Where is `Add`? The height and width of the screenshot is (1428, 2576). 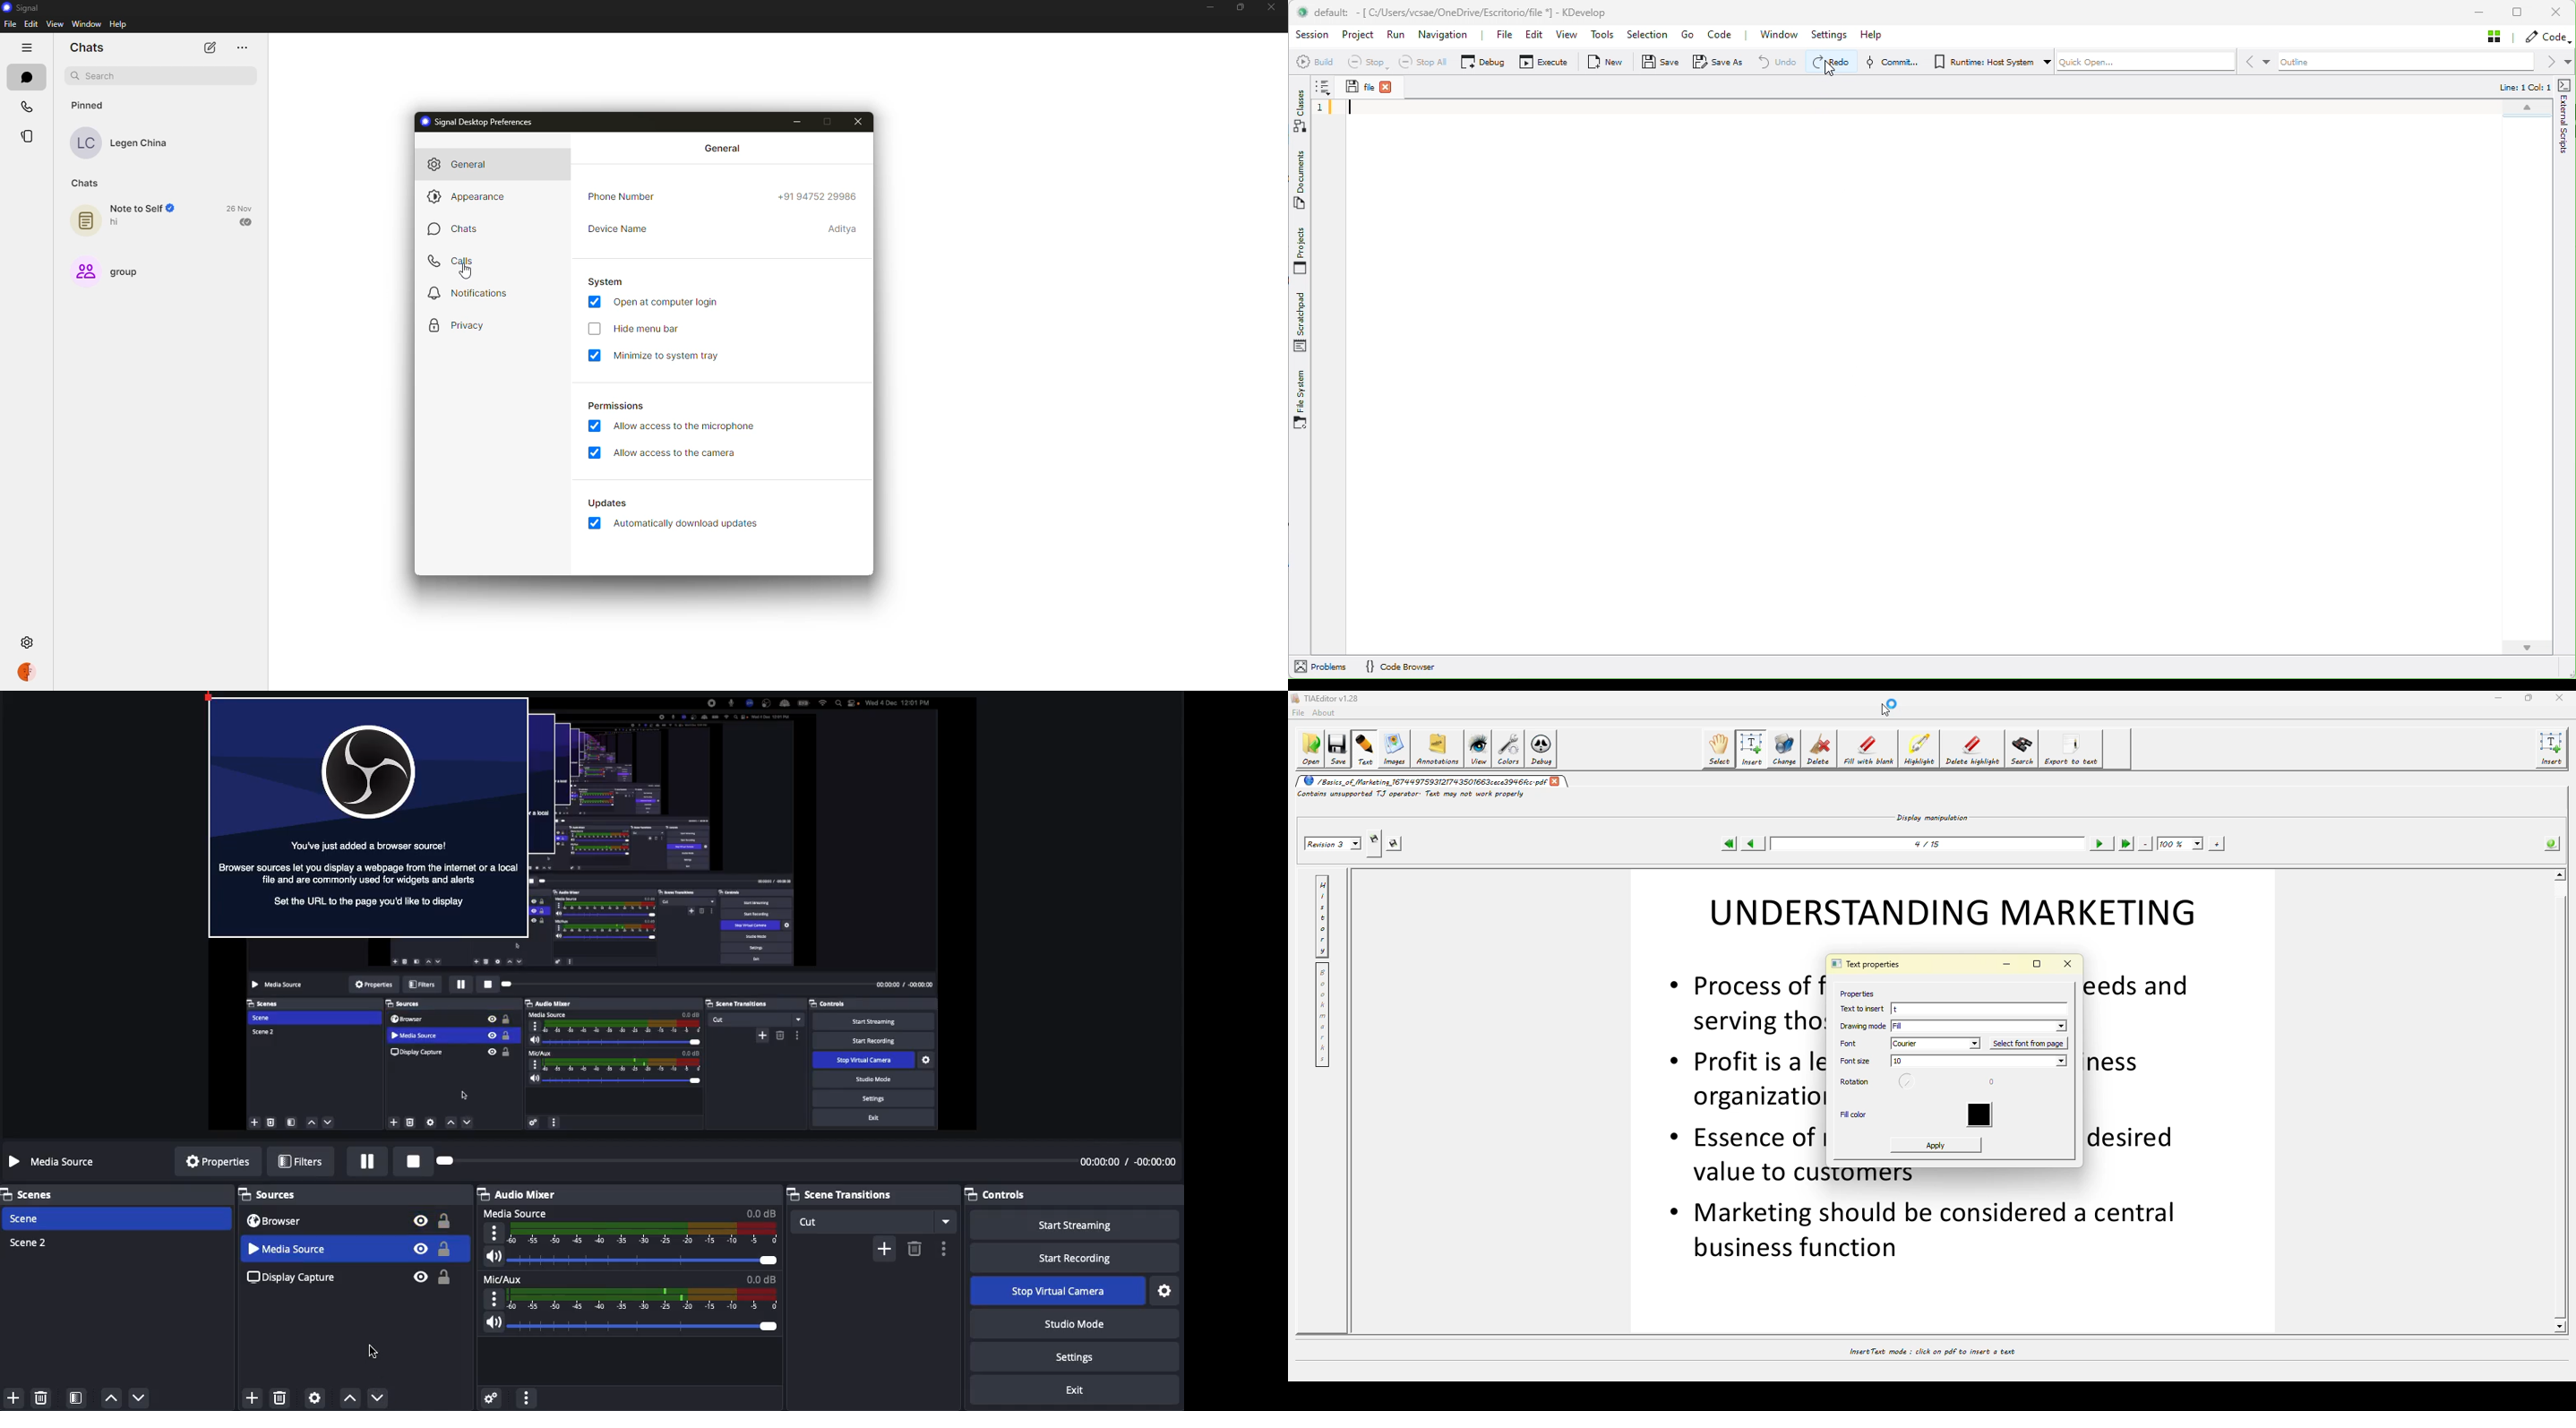 Add is located at coordinates (13, 1398).